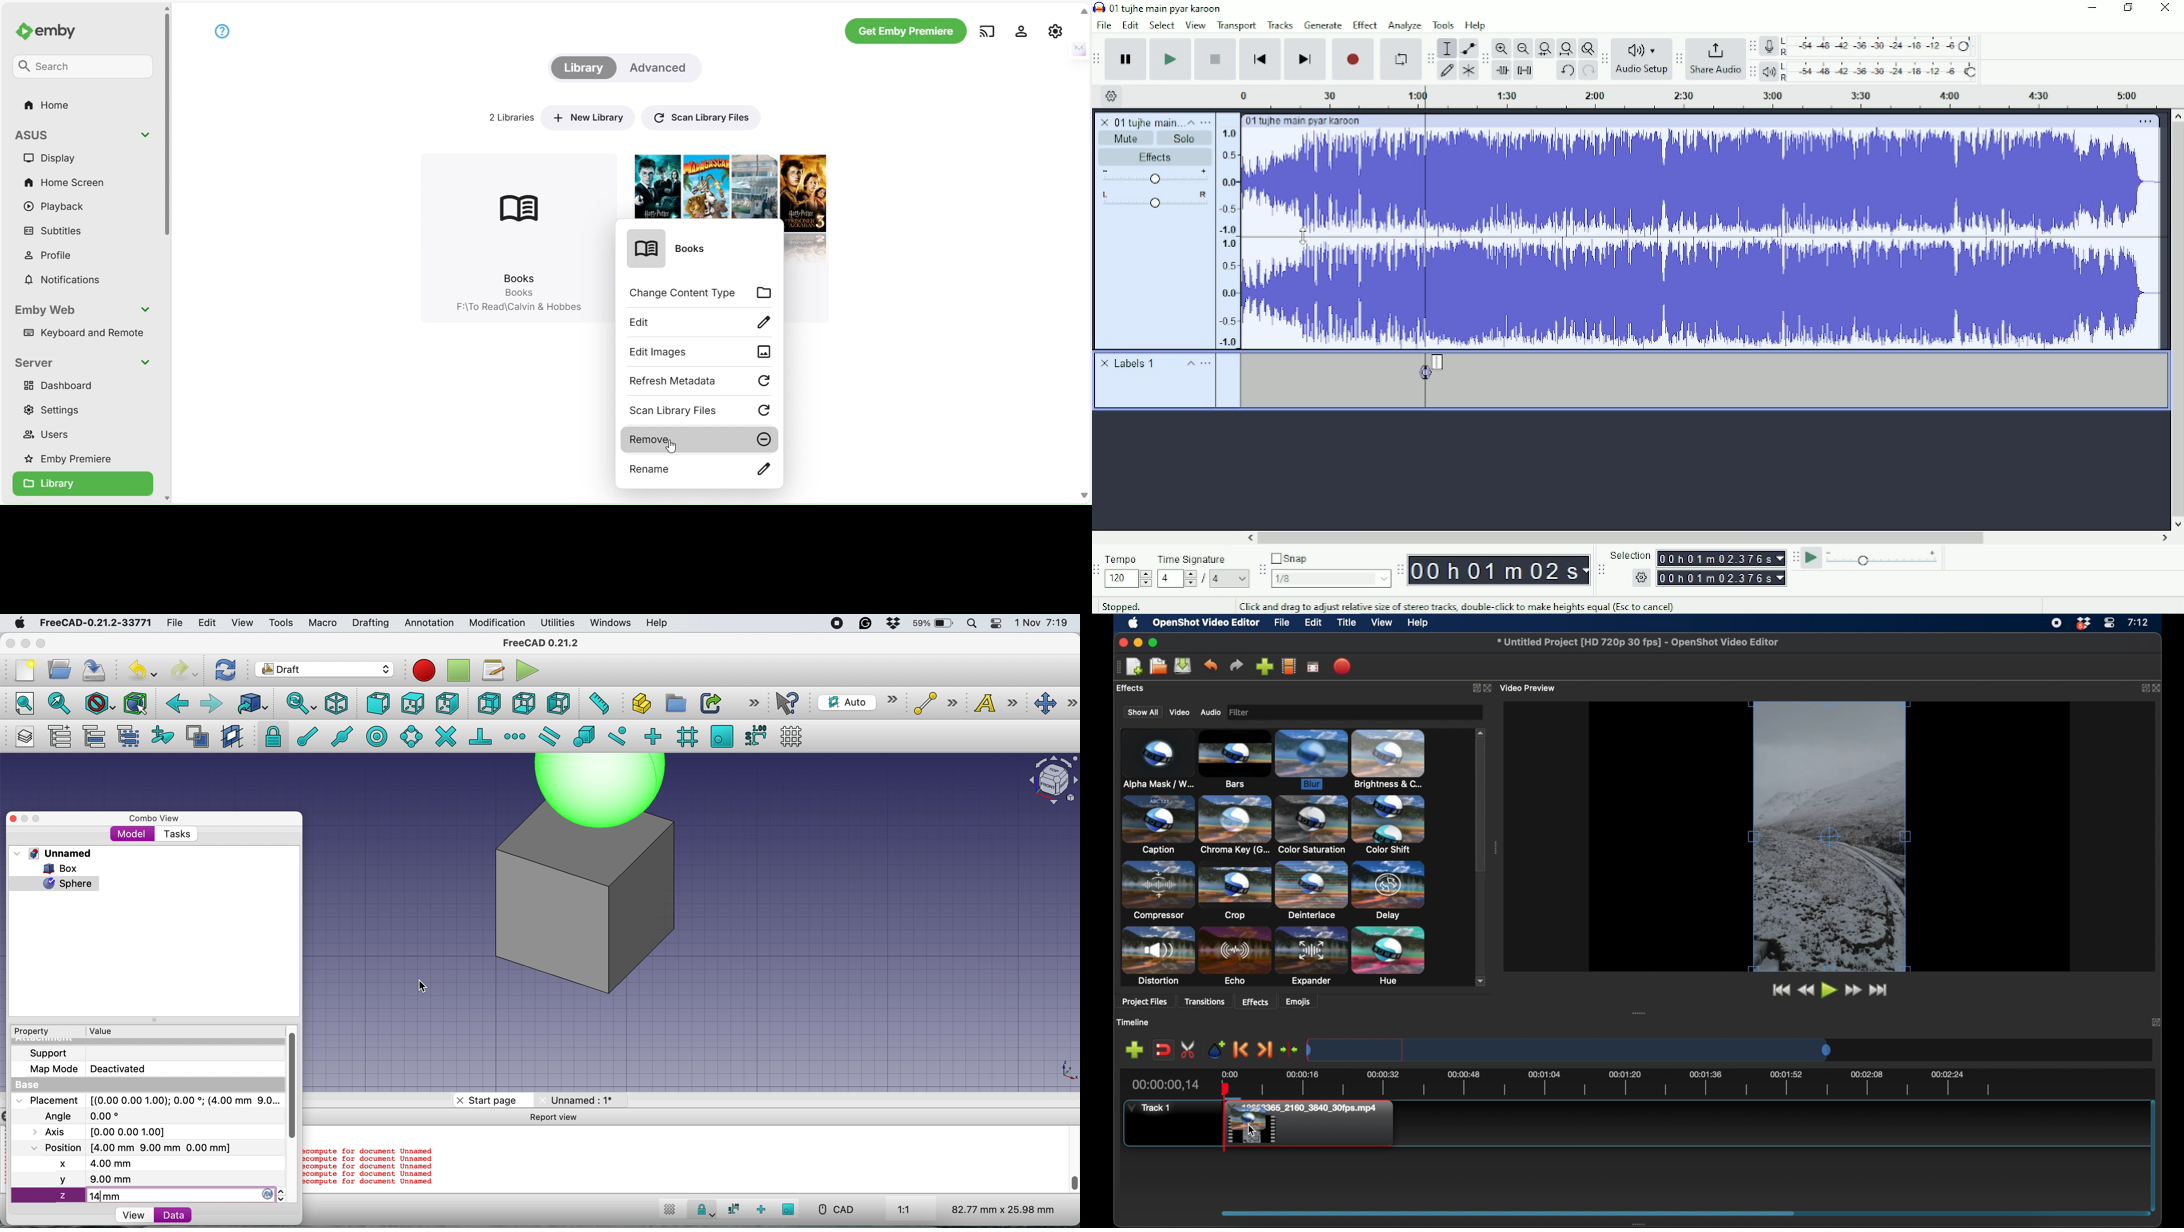  Describe the element at coordinates (57, 232) in the screenshot. I see `Subtitles` at that location.